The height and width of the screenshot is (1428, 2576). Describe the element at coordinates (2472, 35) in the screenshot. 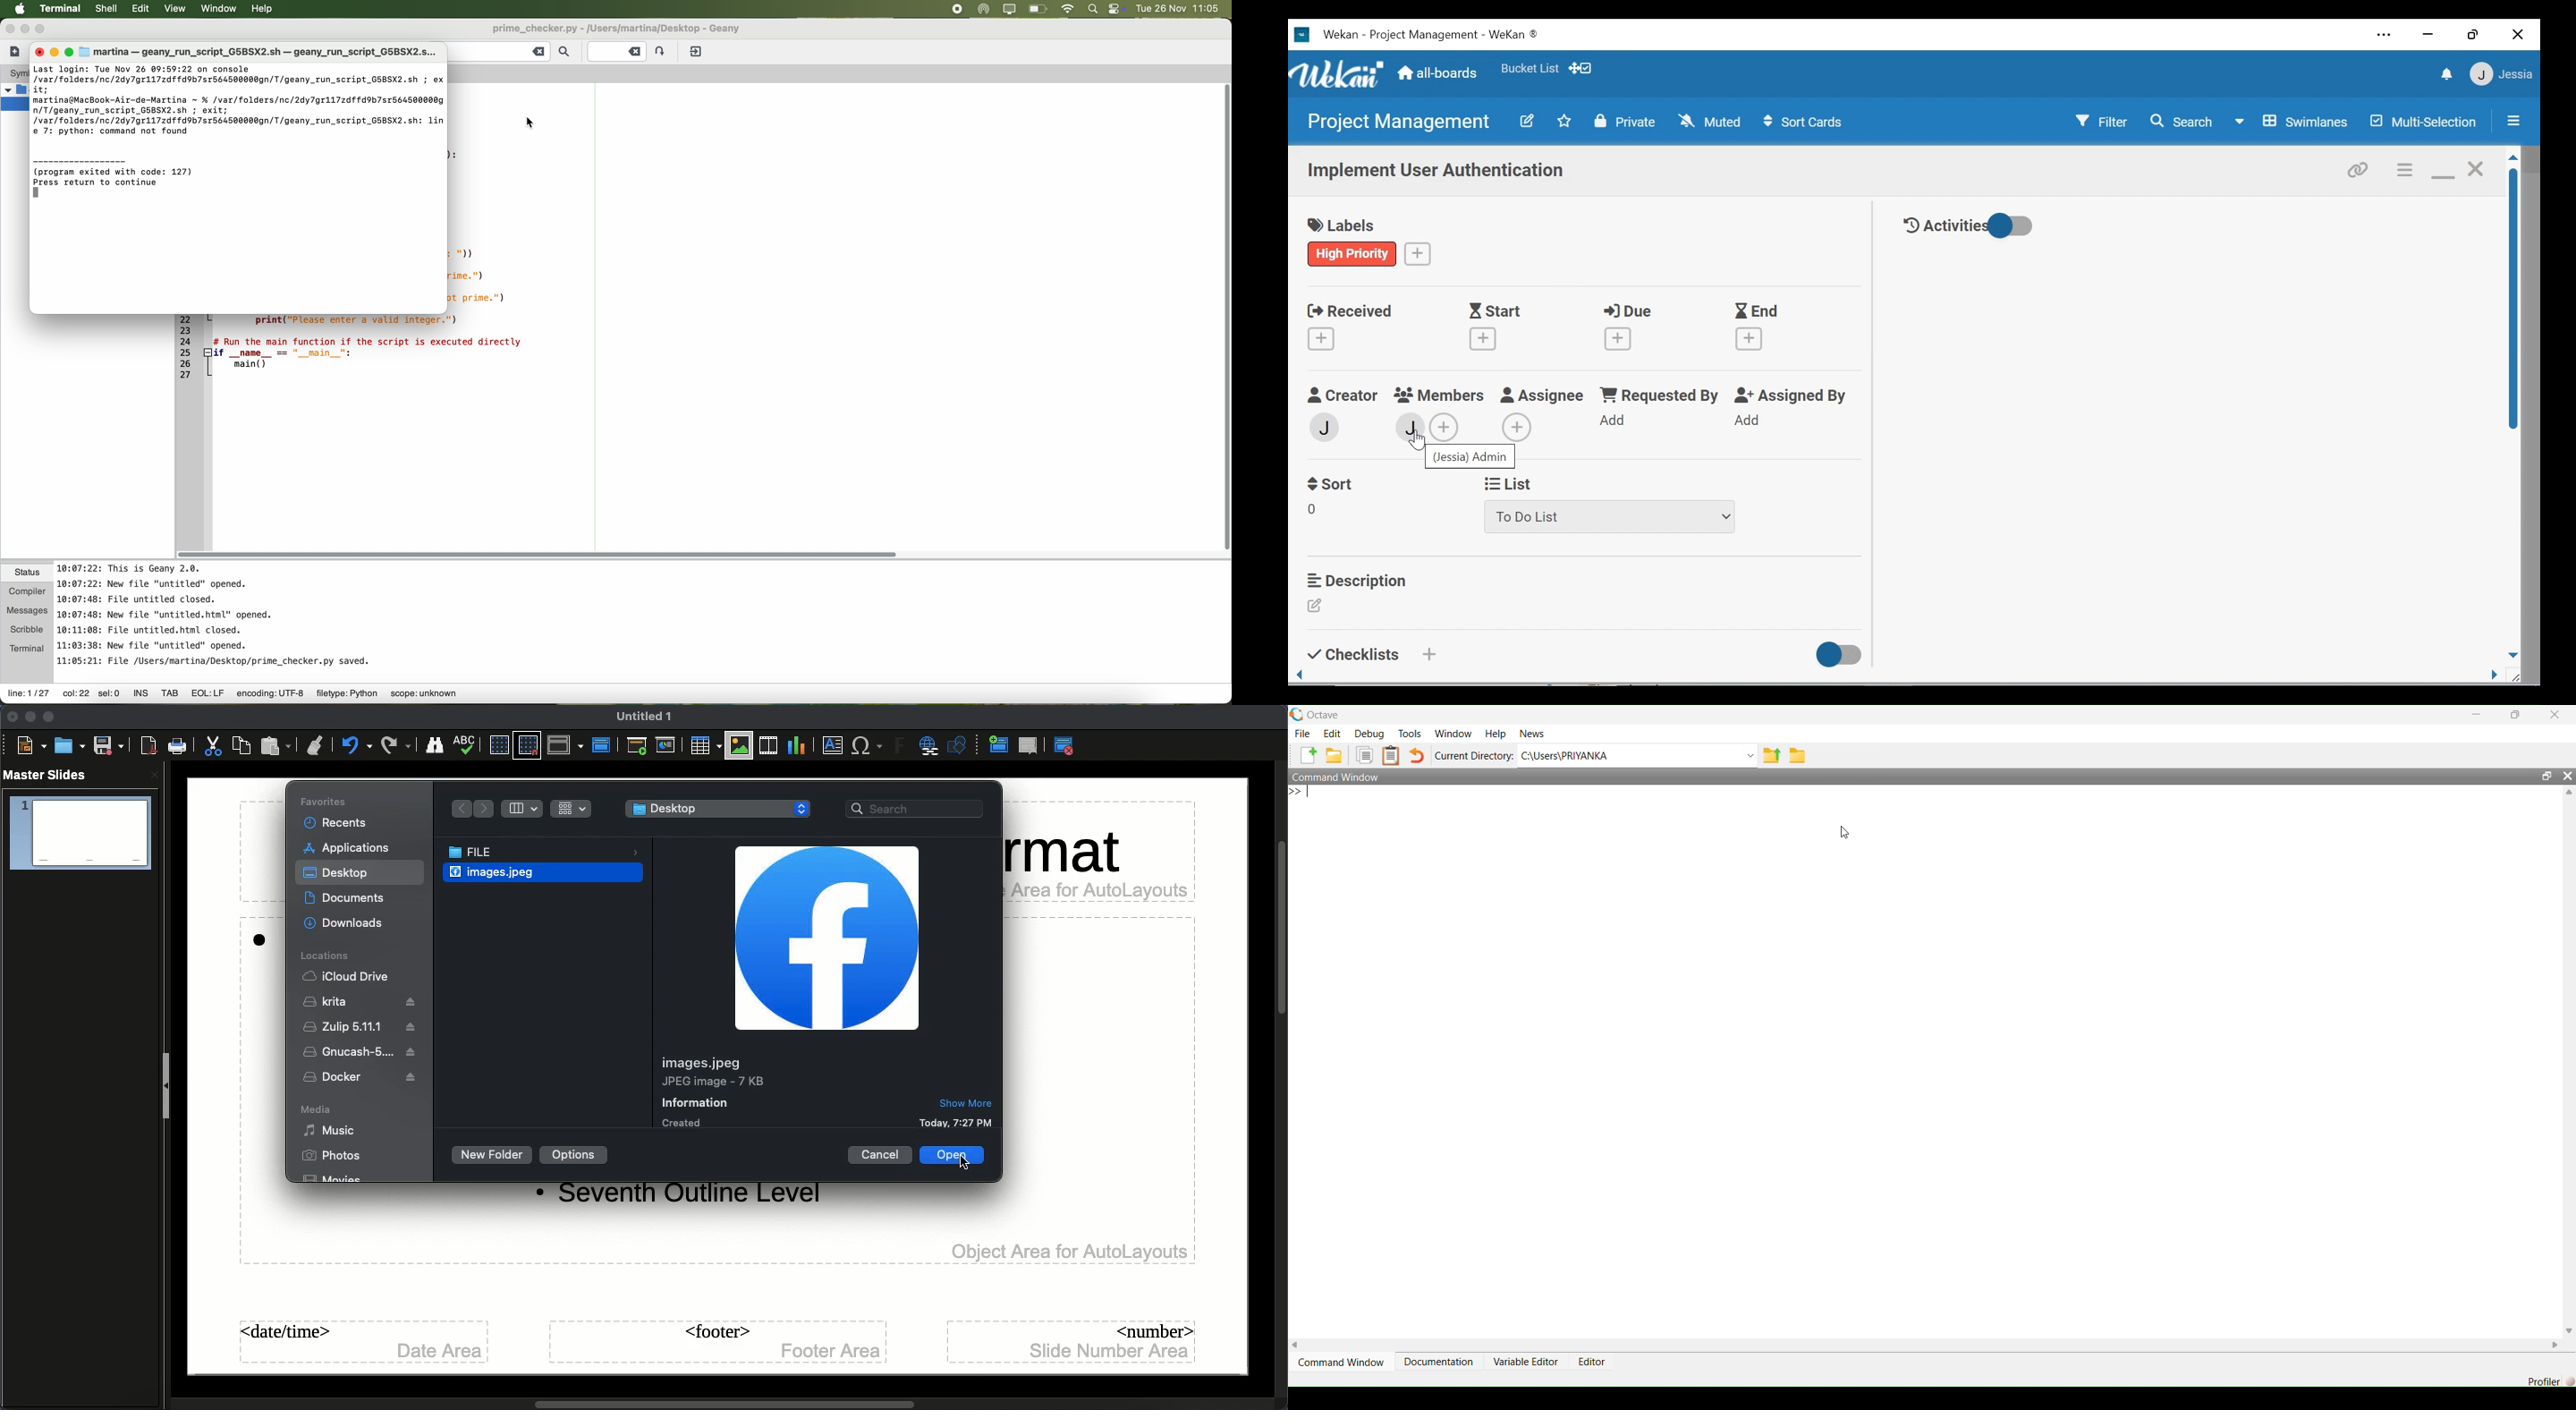

I see `Restore` at that location.